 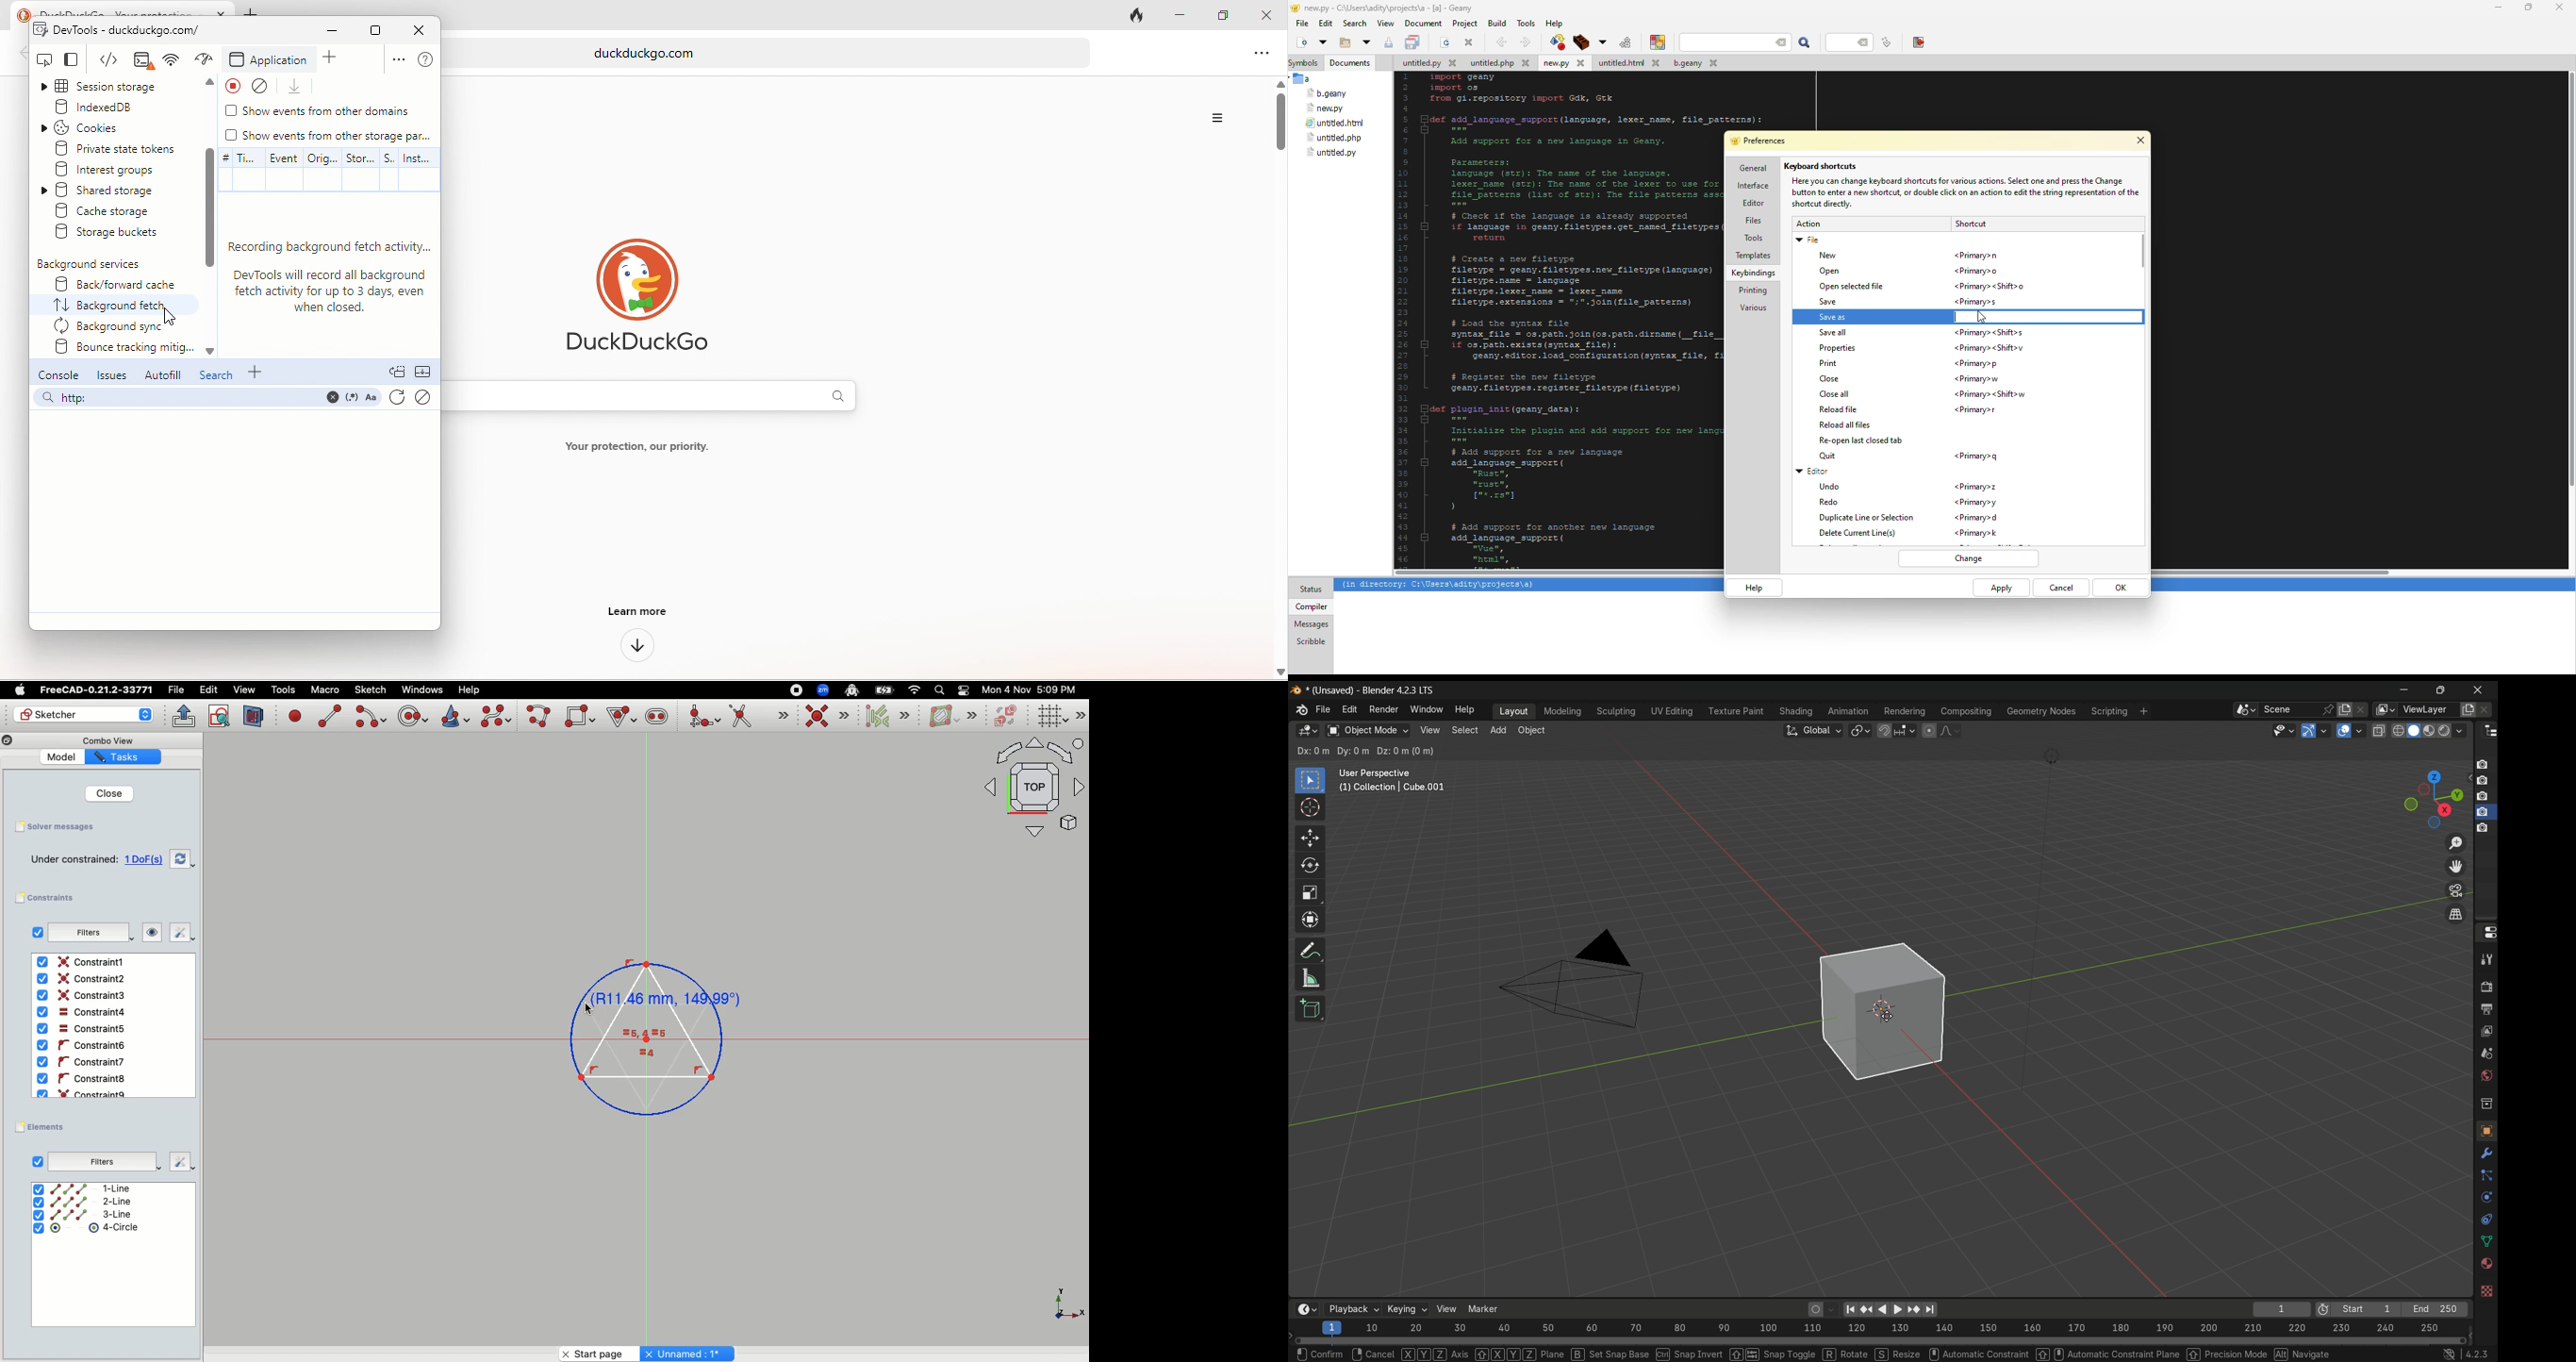 I want to click on start timeline, so click(x=2367, y=1310).